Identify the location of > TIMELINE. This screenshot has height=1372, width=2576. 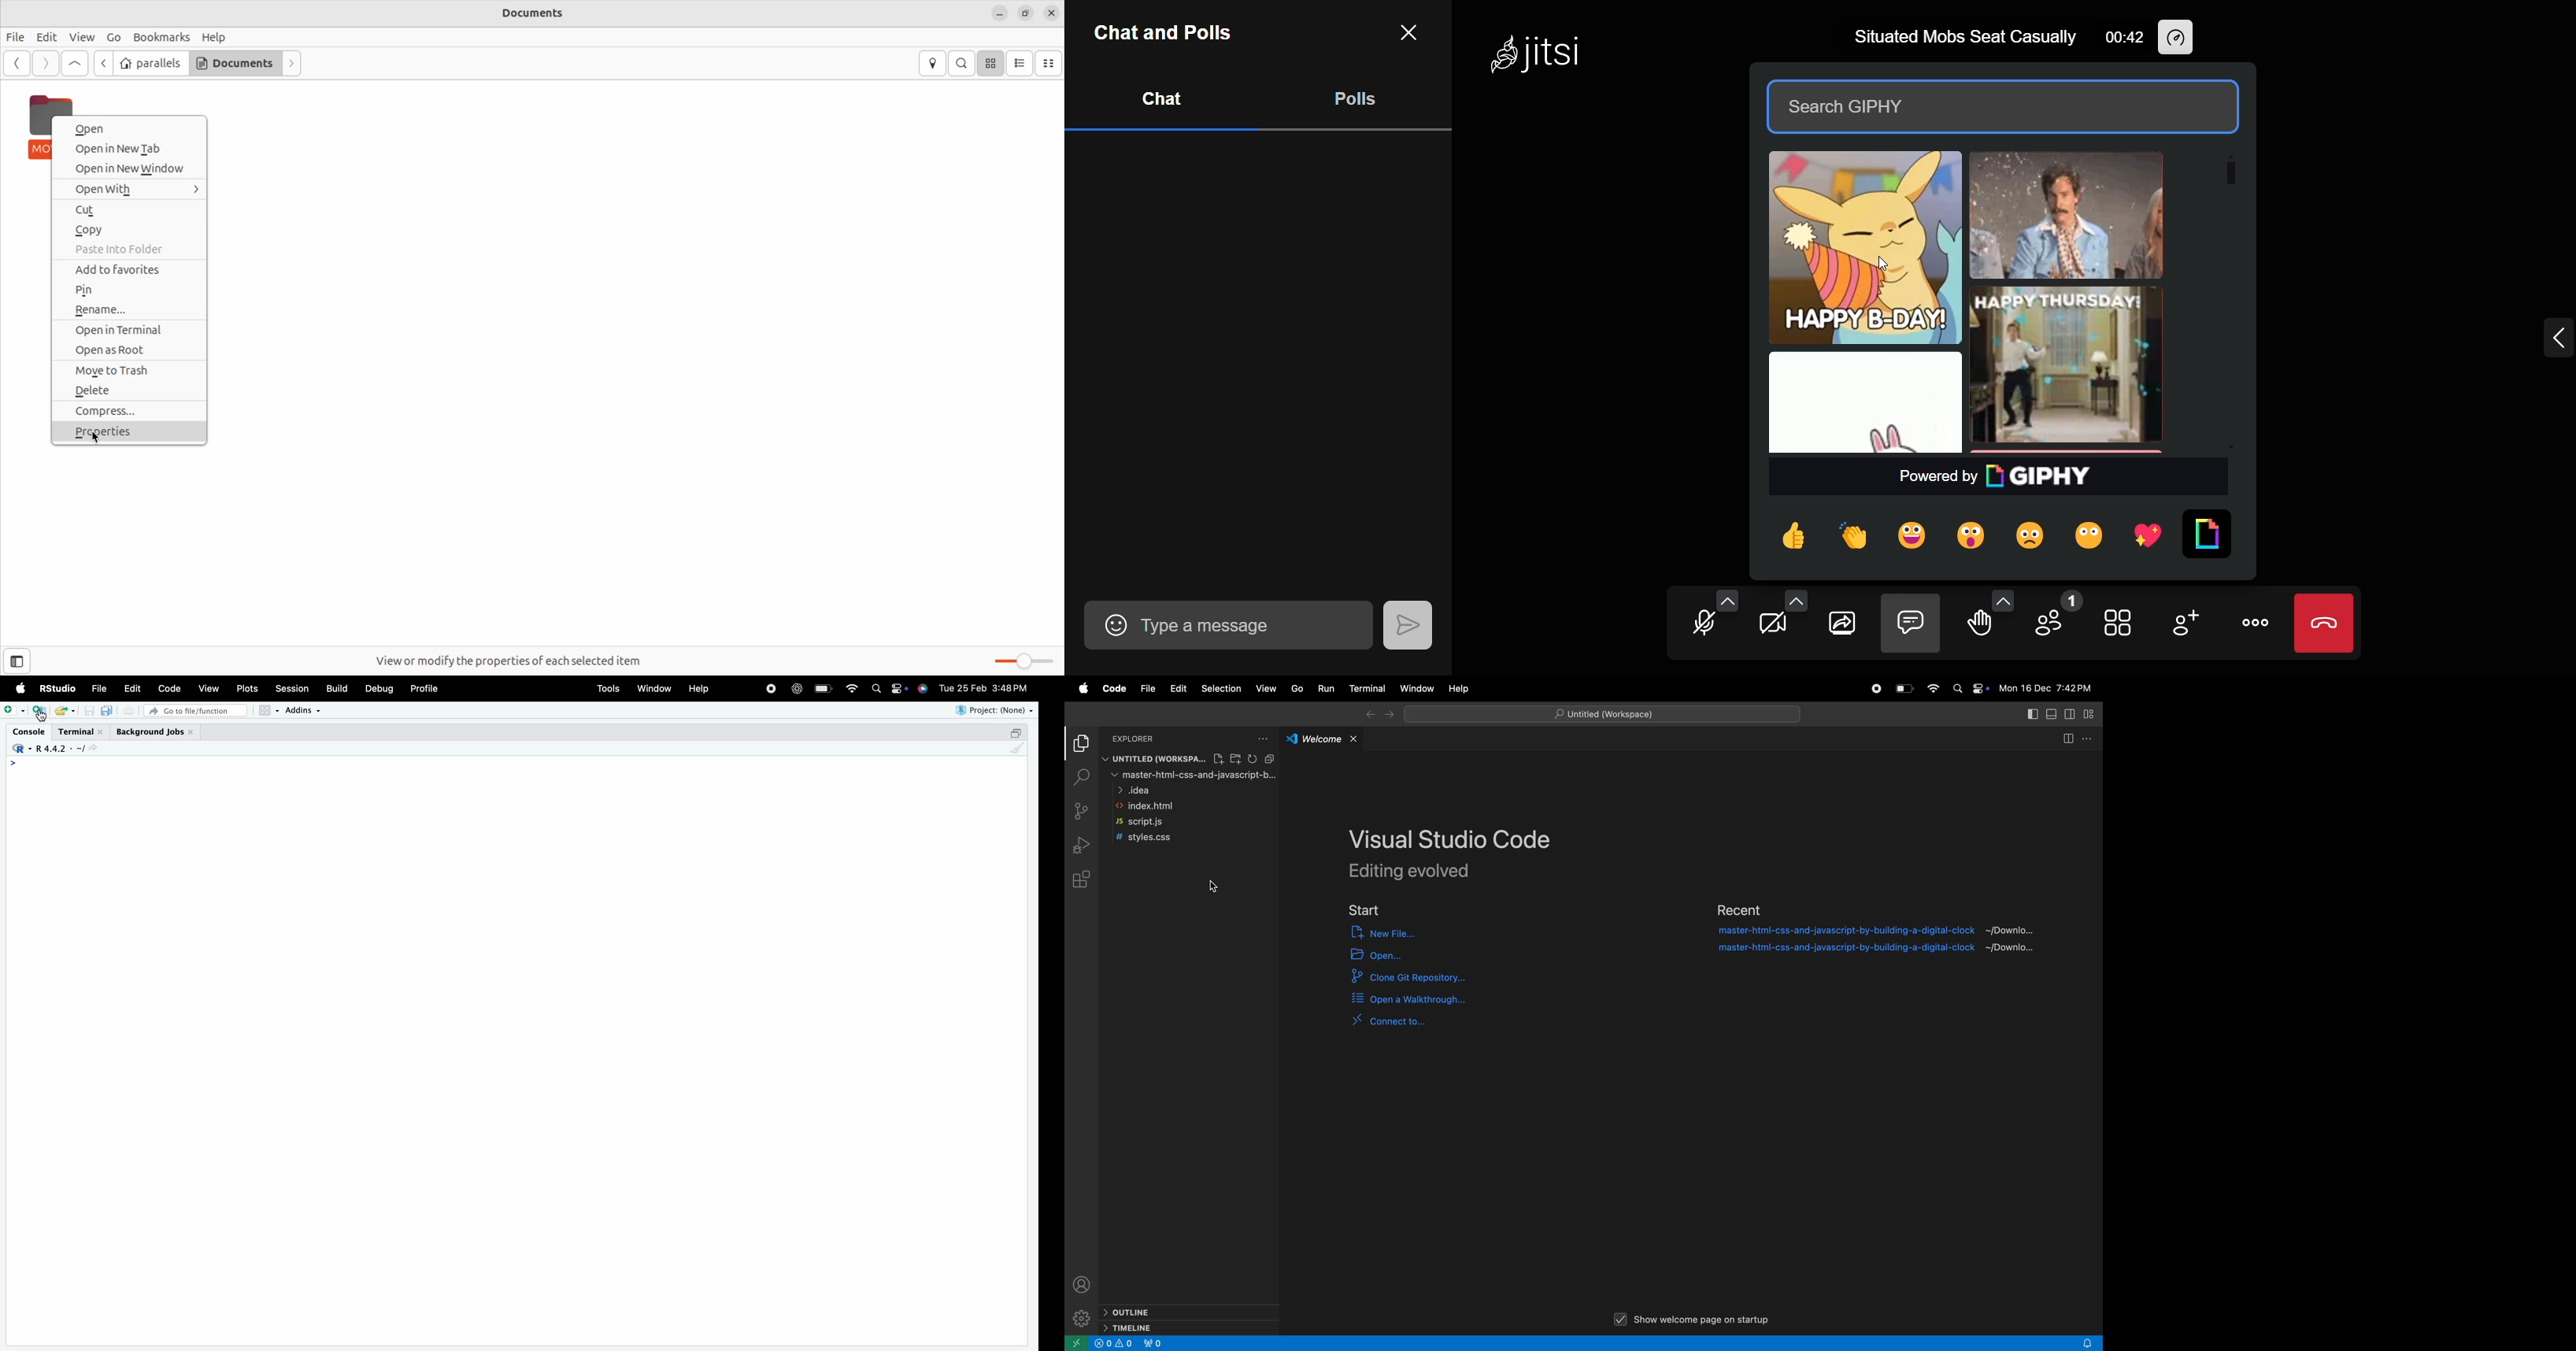
(1133, 1327).